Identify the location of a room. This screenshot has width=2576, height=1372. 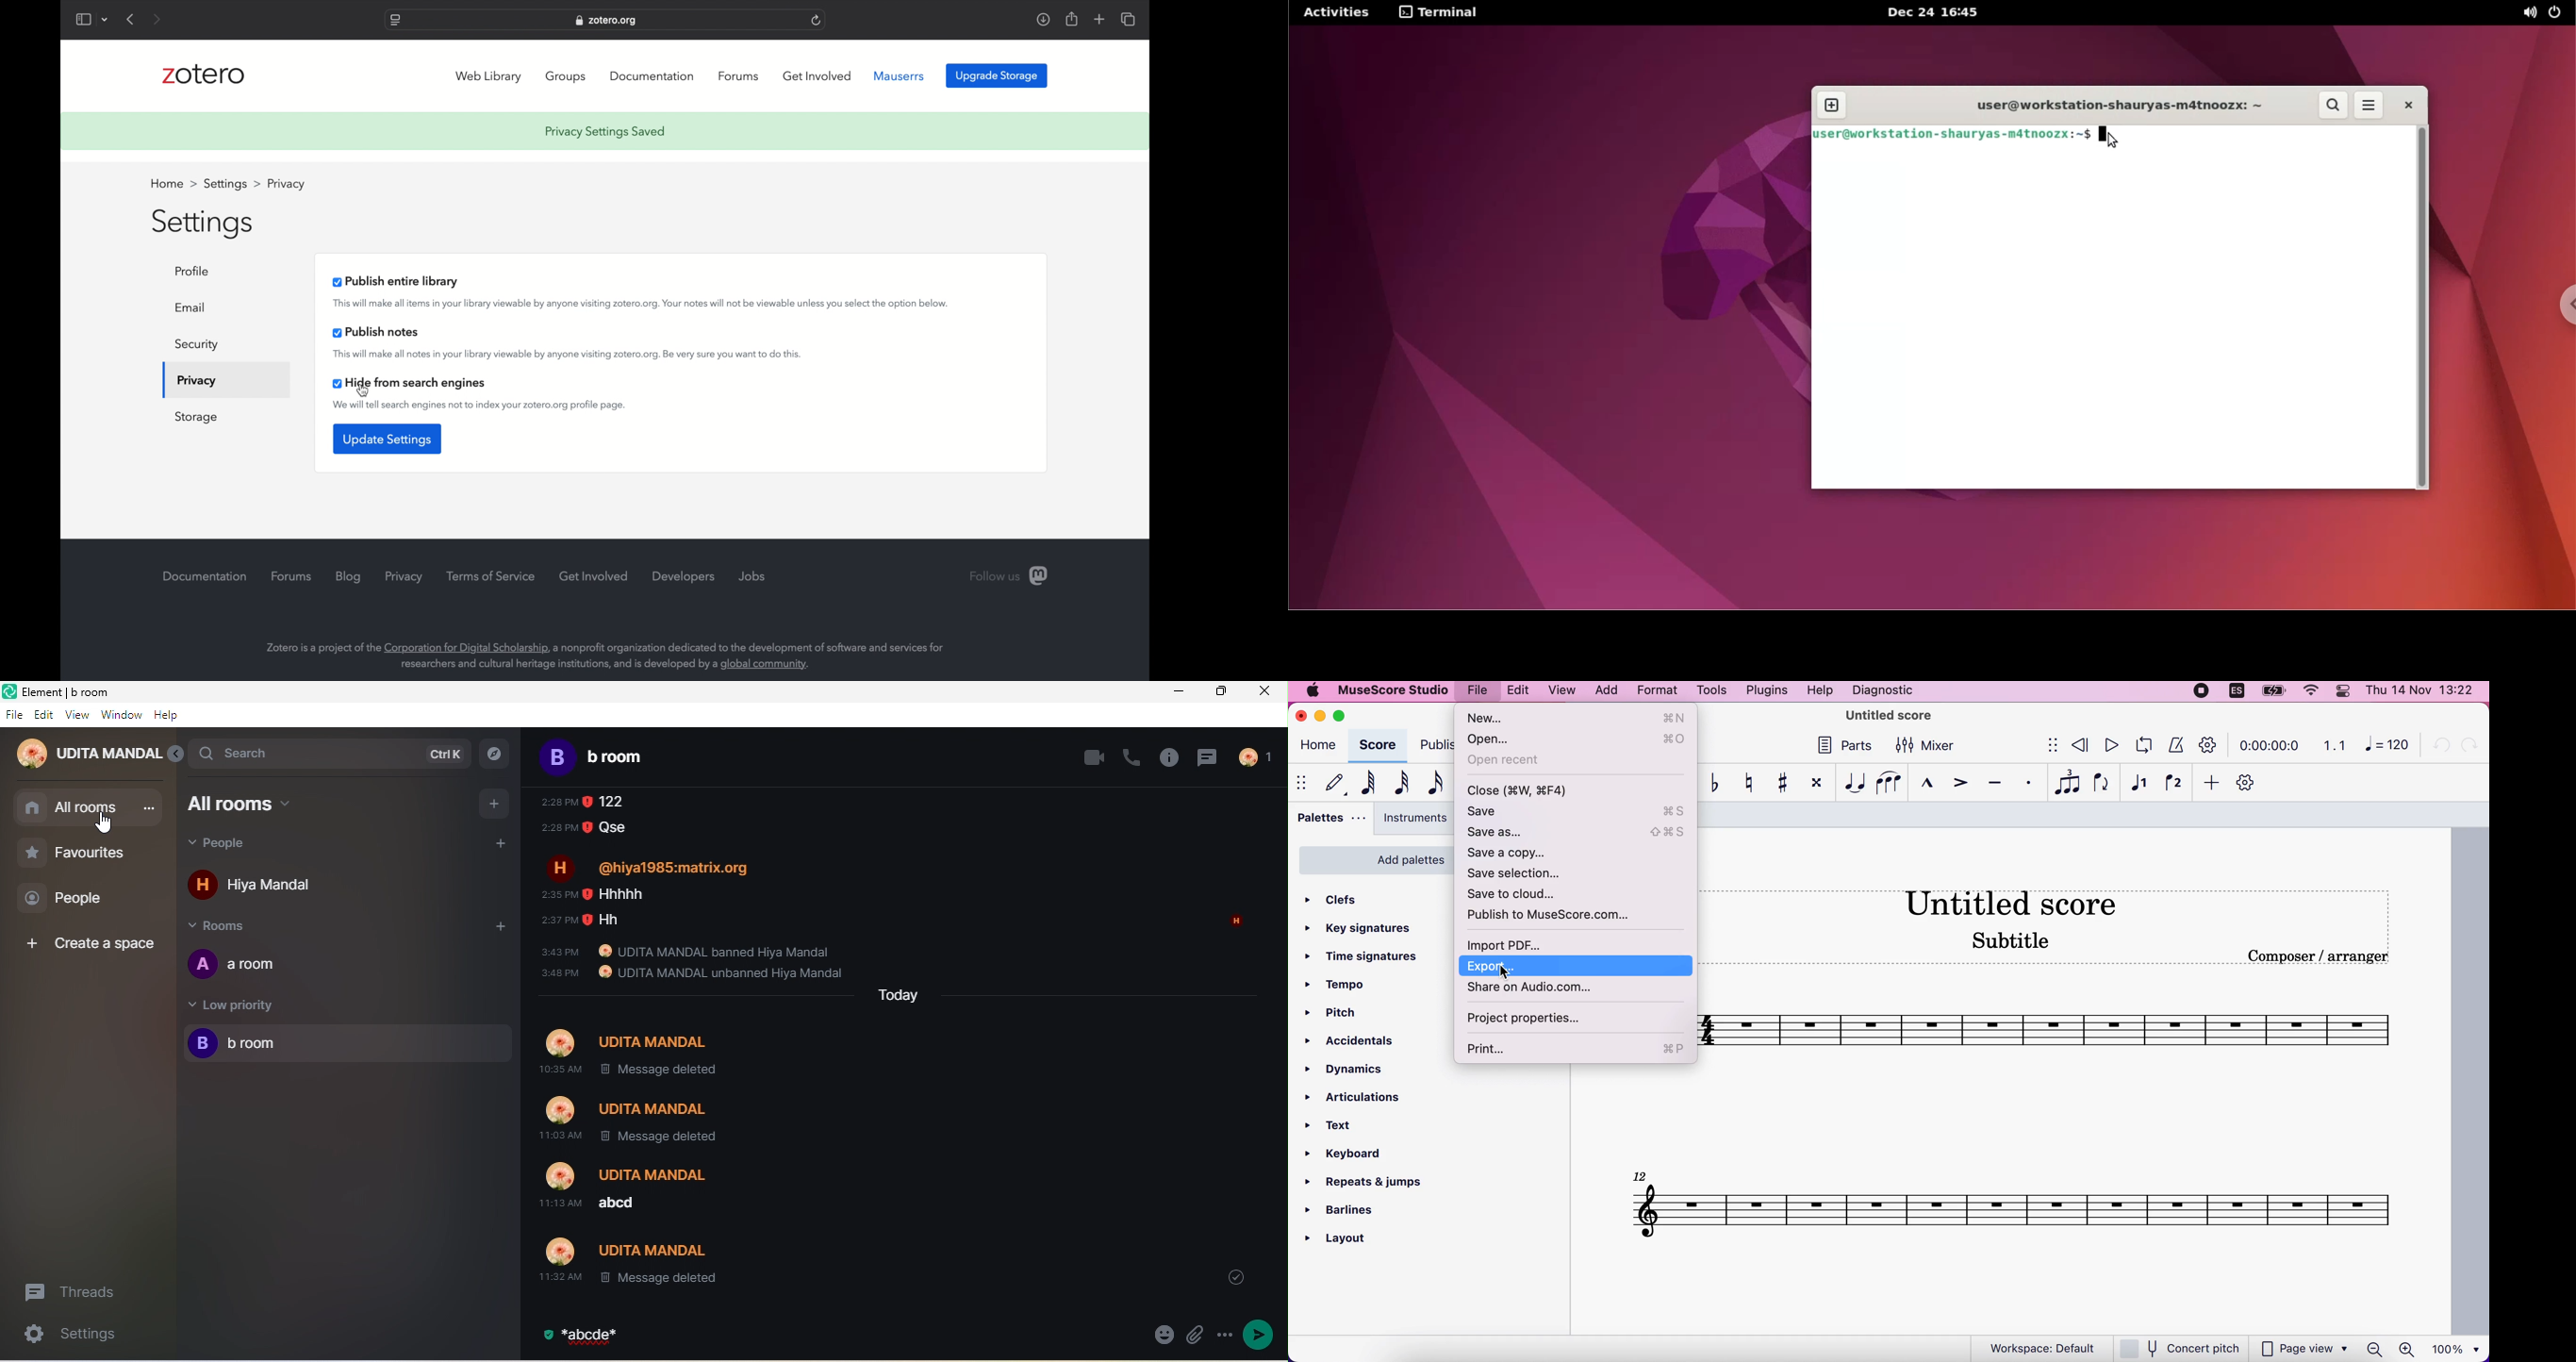
(245, 963).